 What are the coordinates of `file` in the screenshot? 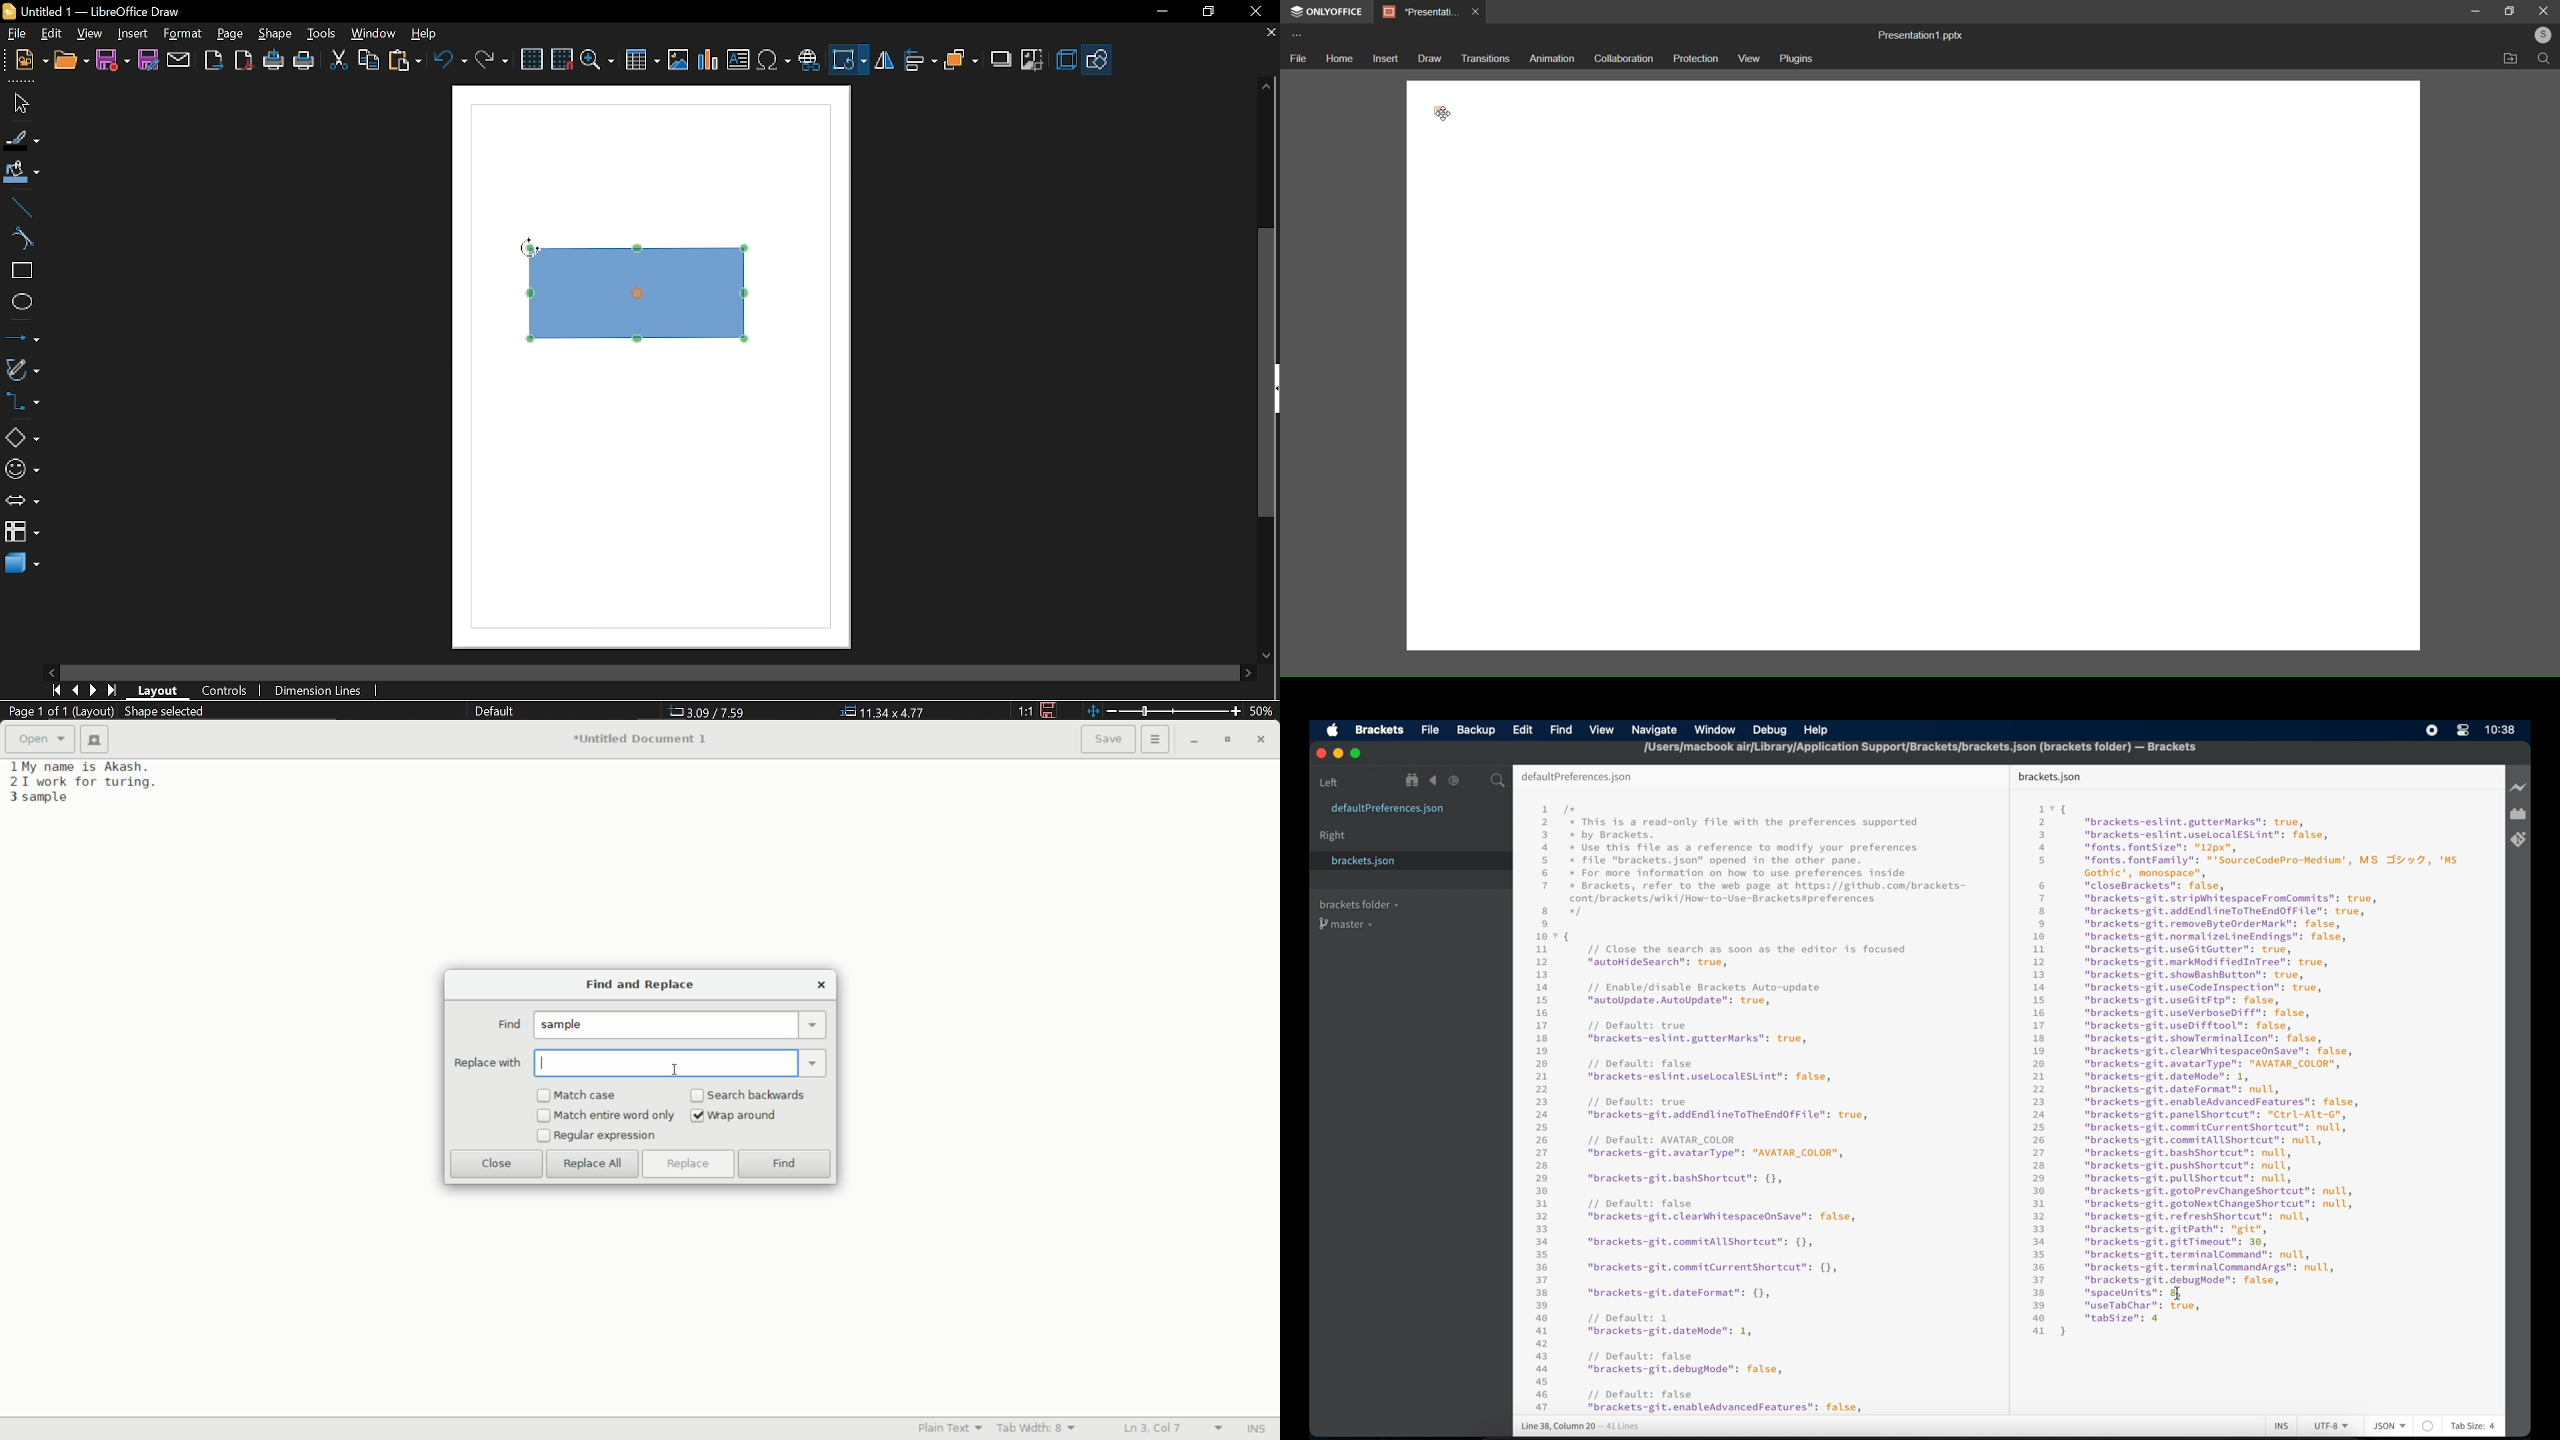 It's located at (1300, 61).